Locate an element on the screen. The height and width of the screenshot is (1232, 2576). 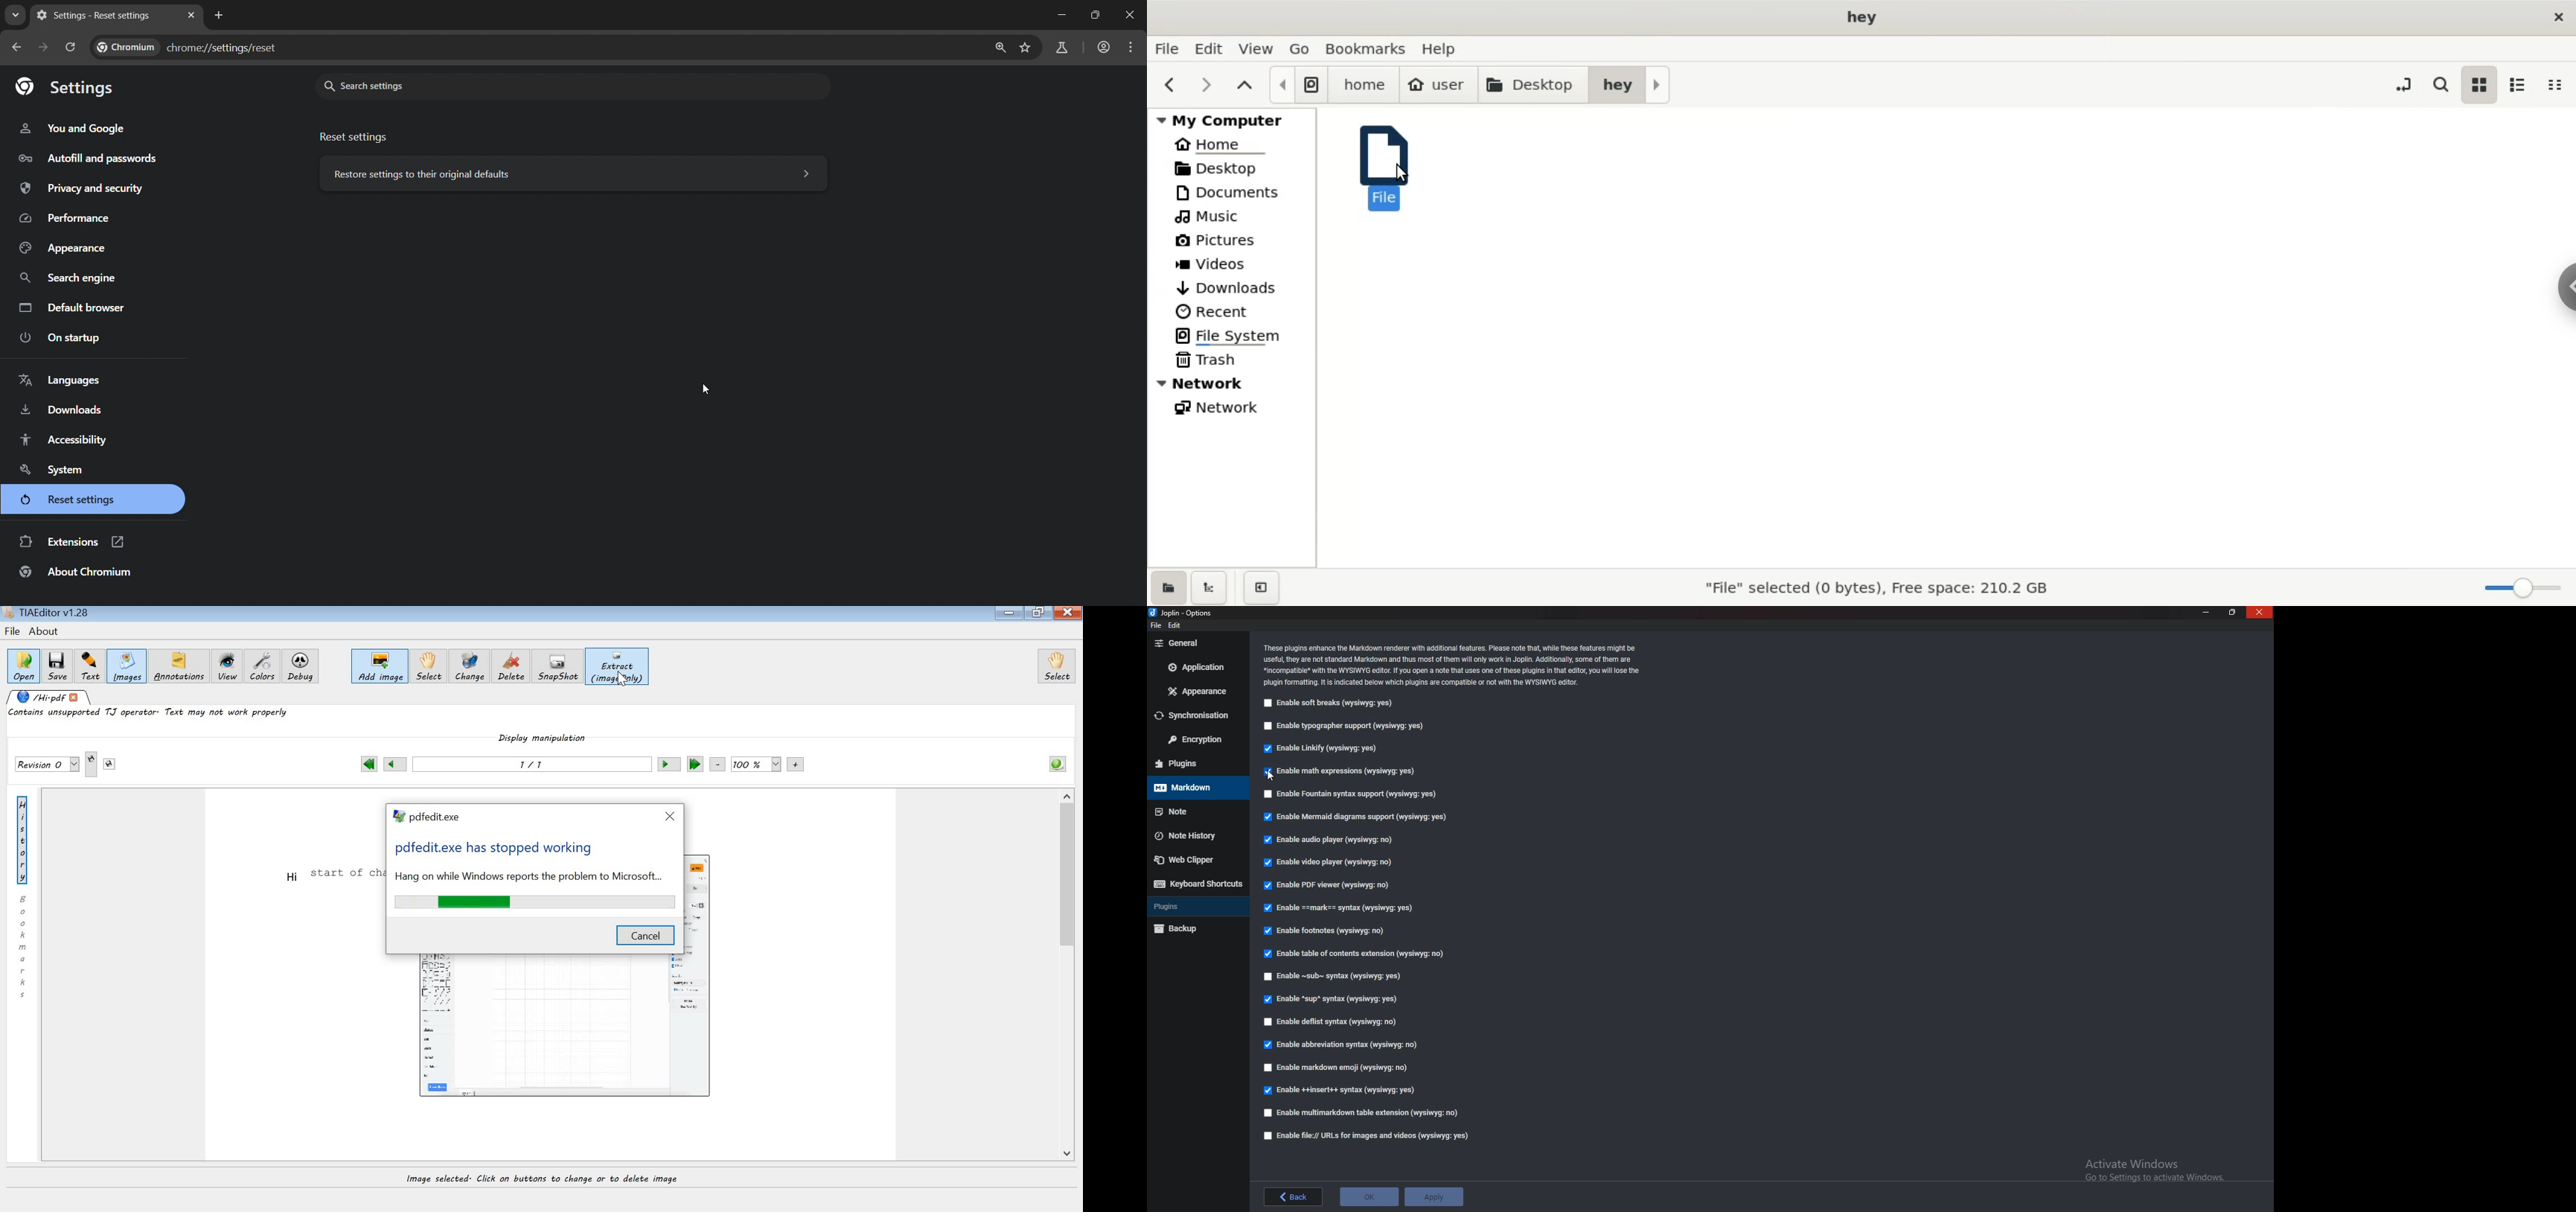
options is located at coordinates (1183, 612).